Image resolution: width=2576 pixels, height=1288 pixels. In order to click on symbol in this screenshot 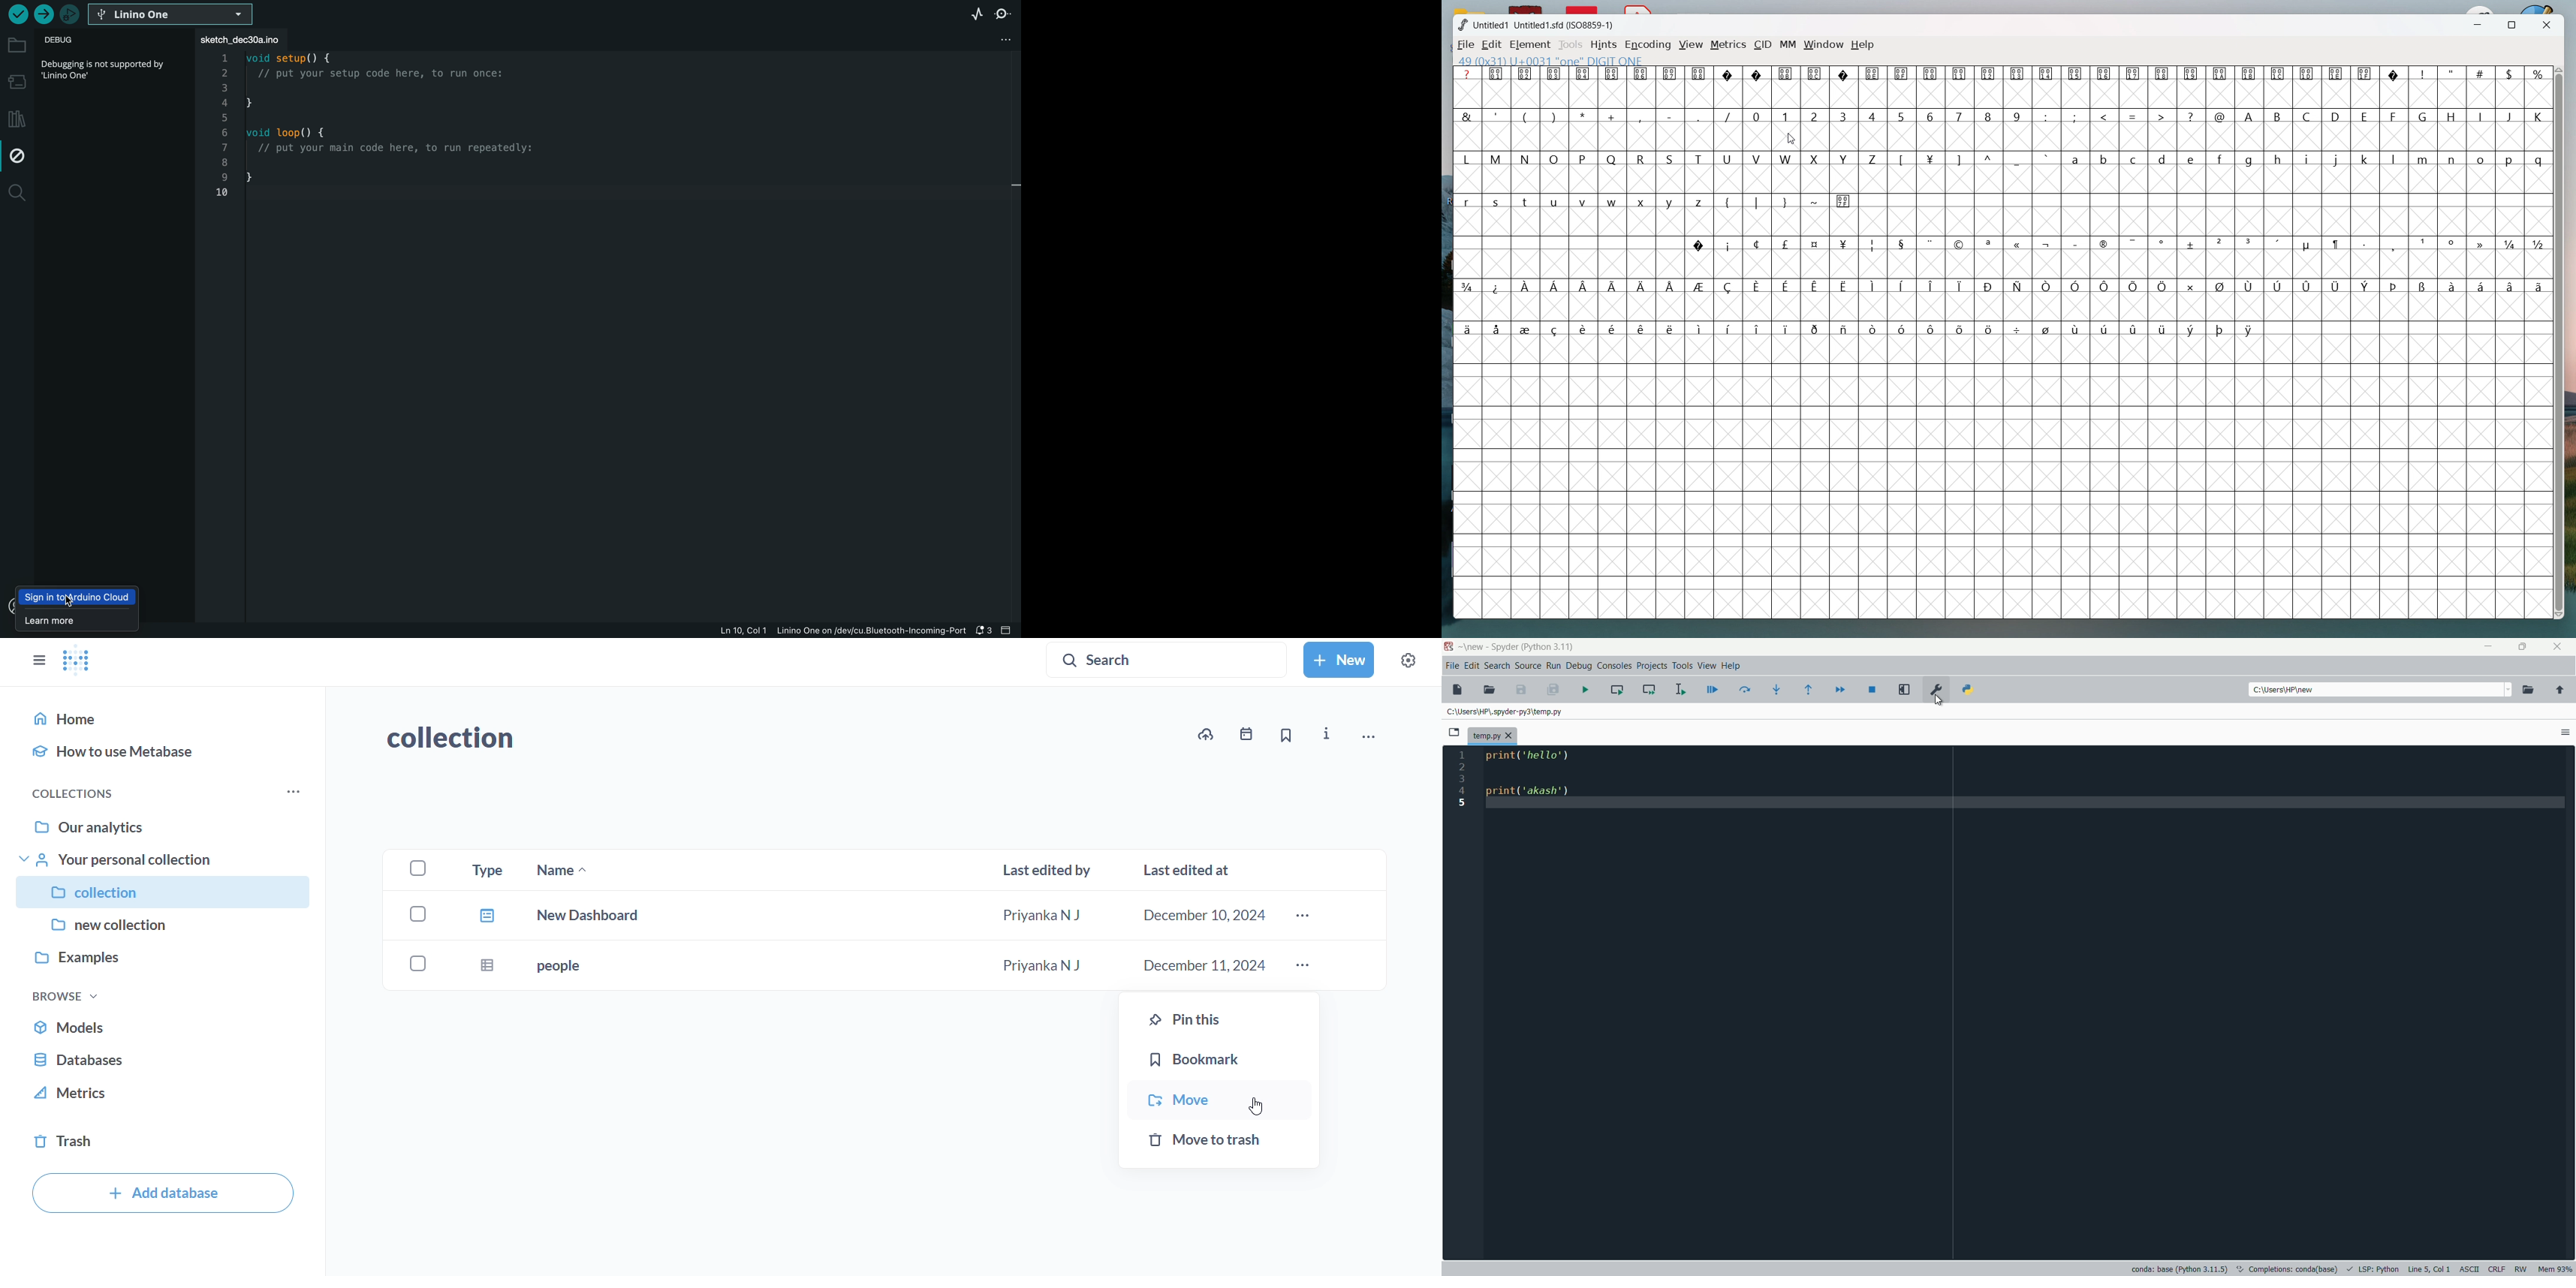, I will do `click(2510, 245)`.